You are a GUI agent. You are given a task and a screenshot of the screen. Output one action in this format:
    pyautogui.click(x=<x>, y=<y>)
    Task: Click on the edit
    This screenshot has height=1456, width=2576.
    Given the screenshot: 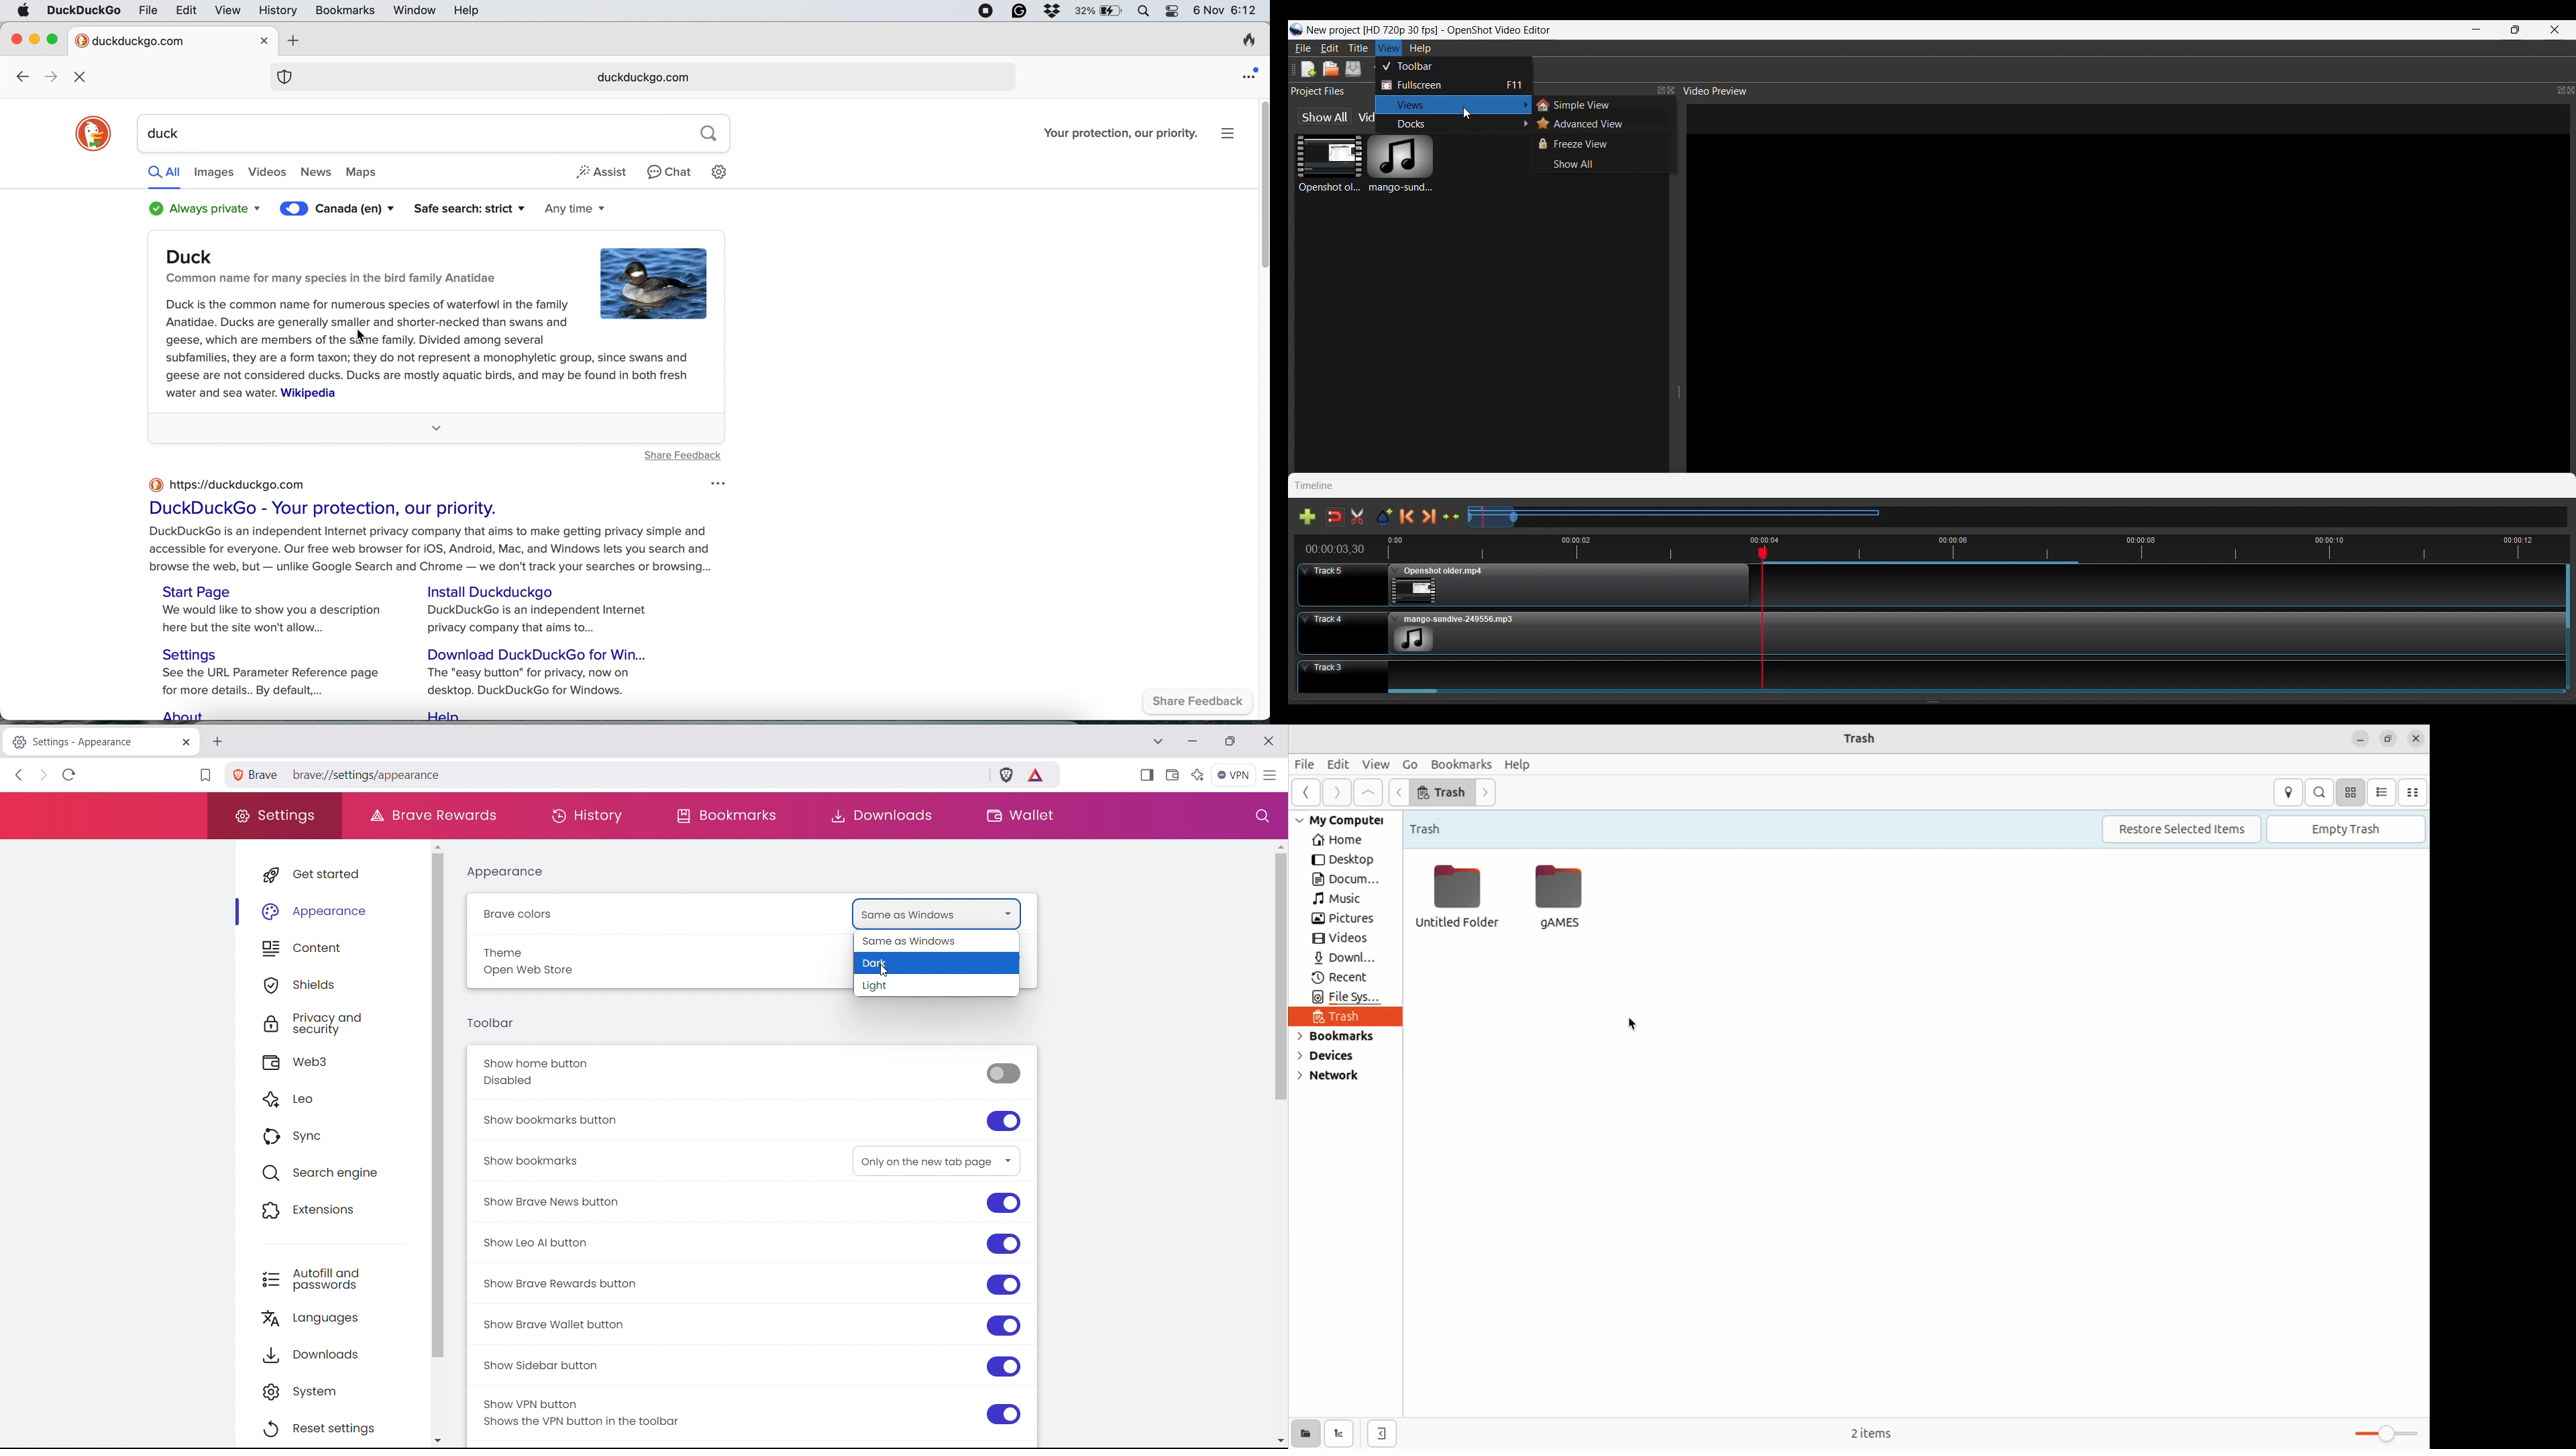 What is the action you would take?
    pyautogui.click(x=188, y=10)
    